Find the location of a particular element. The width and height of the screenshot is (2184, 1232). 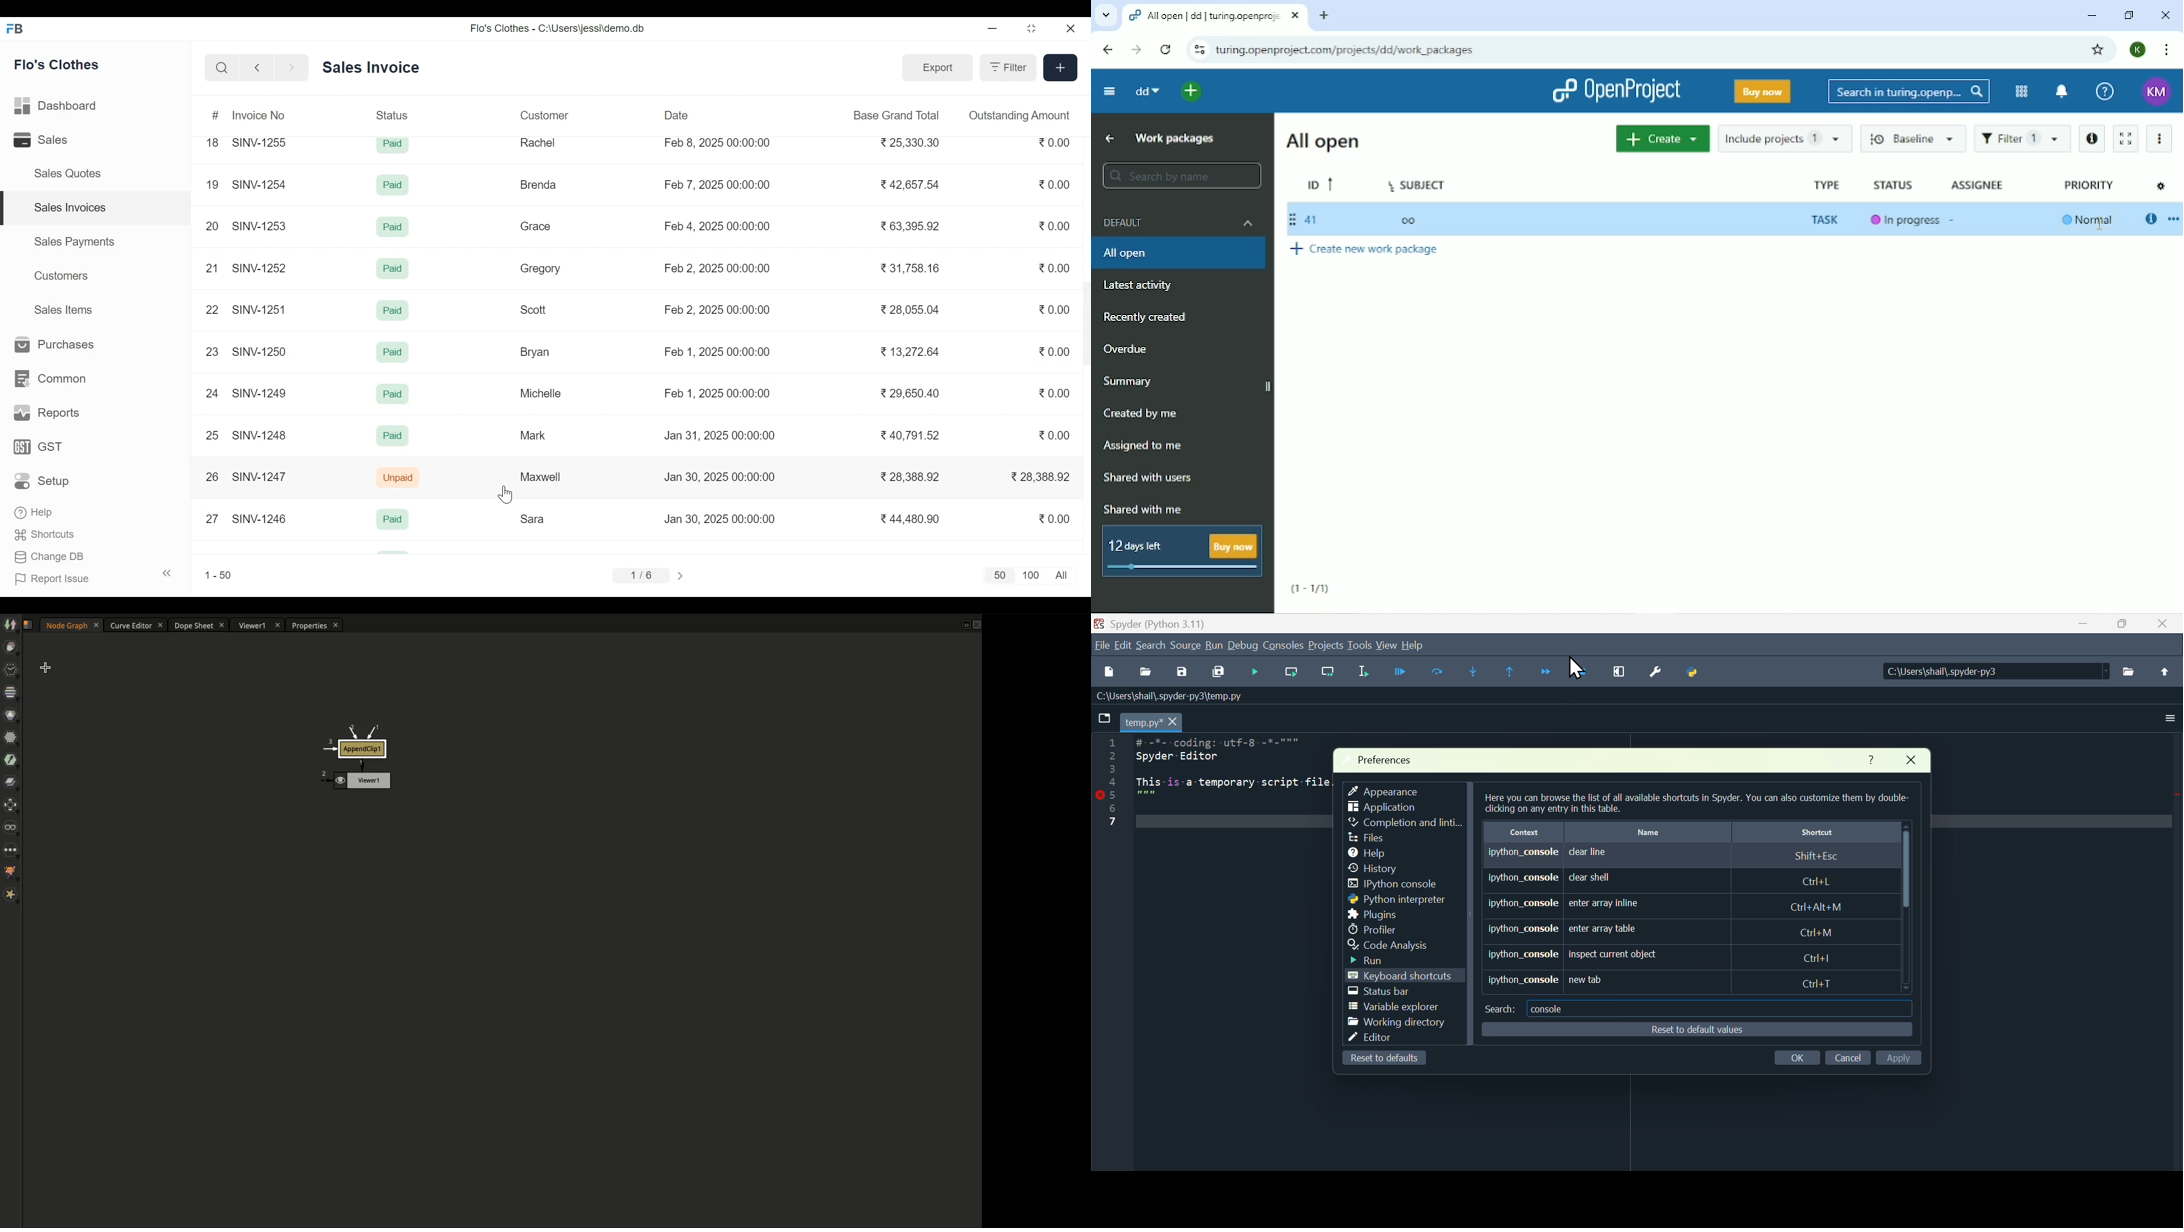

run current line is located at coordinates (1295, 674).